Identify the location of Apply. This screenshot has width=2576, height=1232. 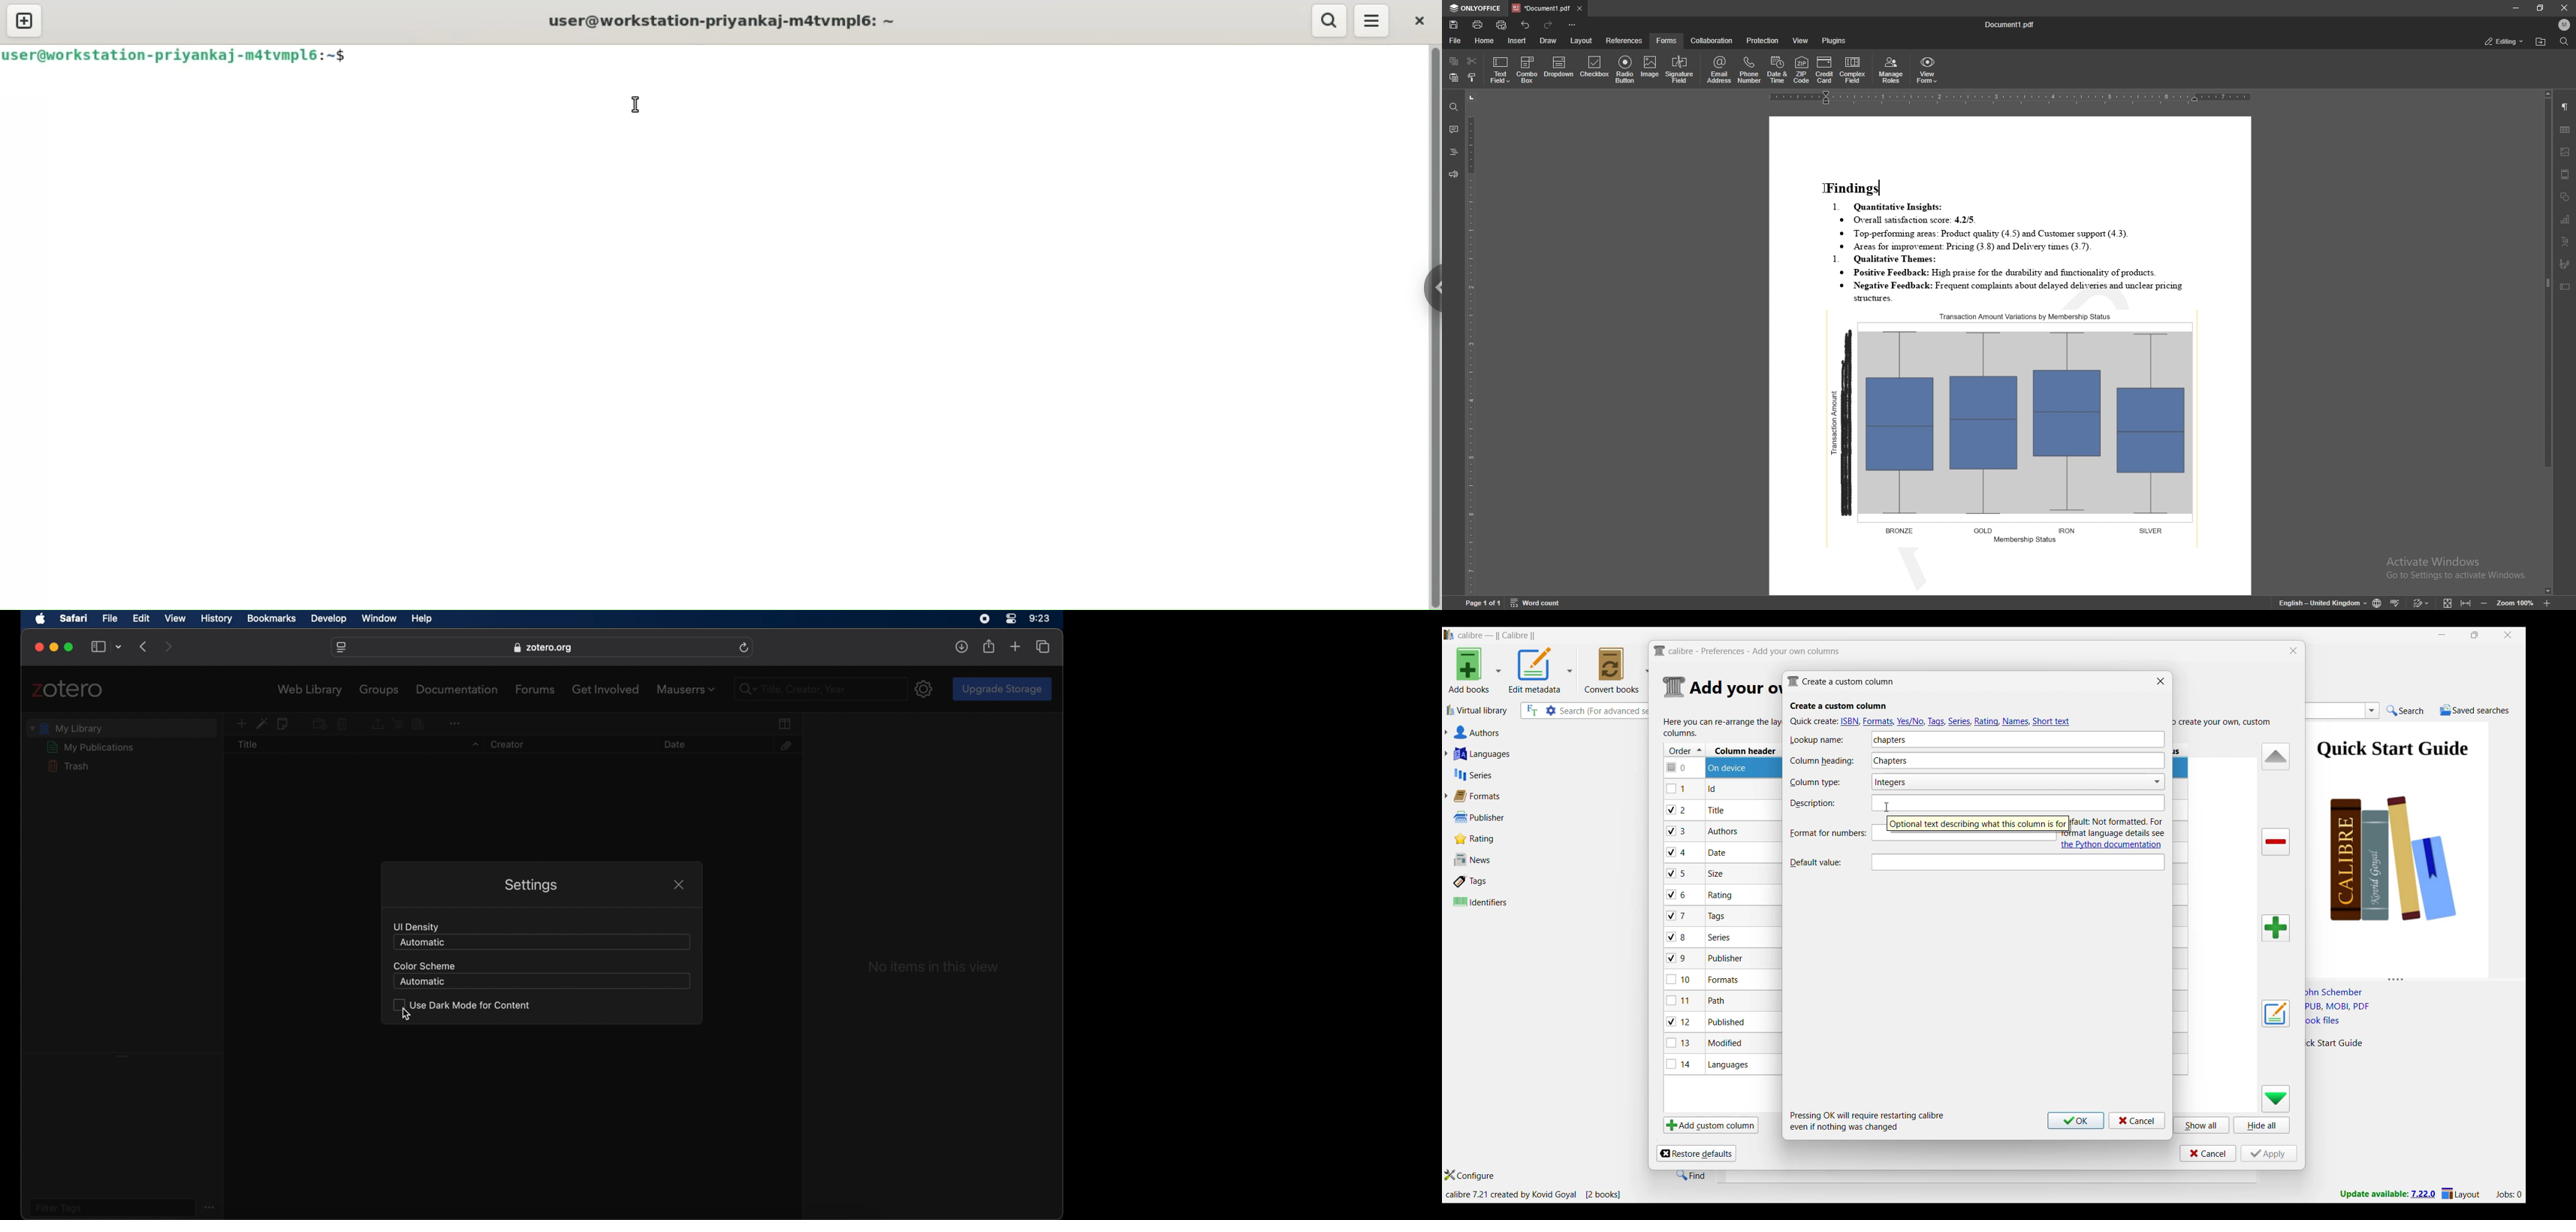
(2269, 1153).